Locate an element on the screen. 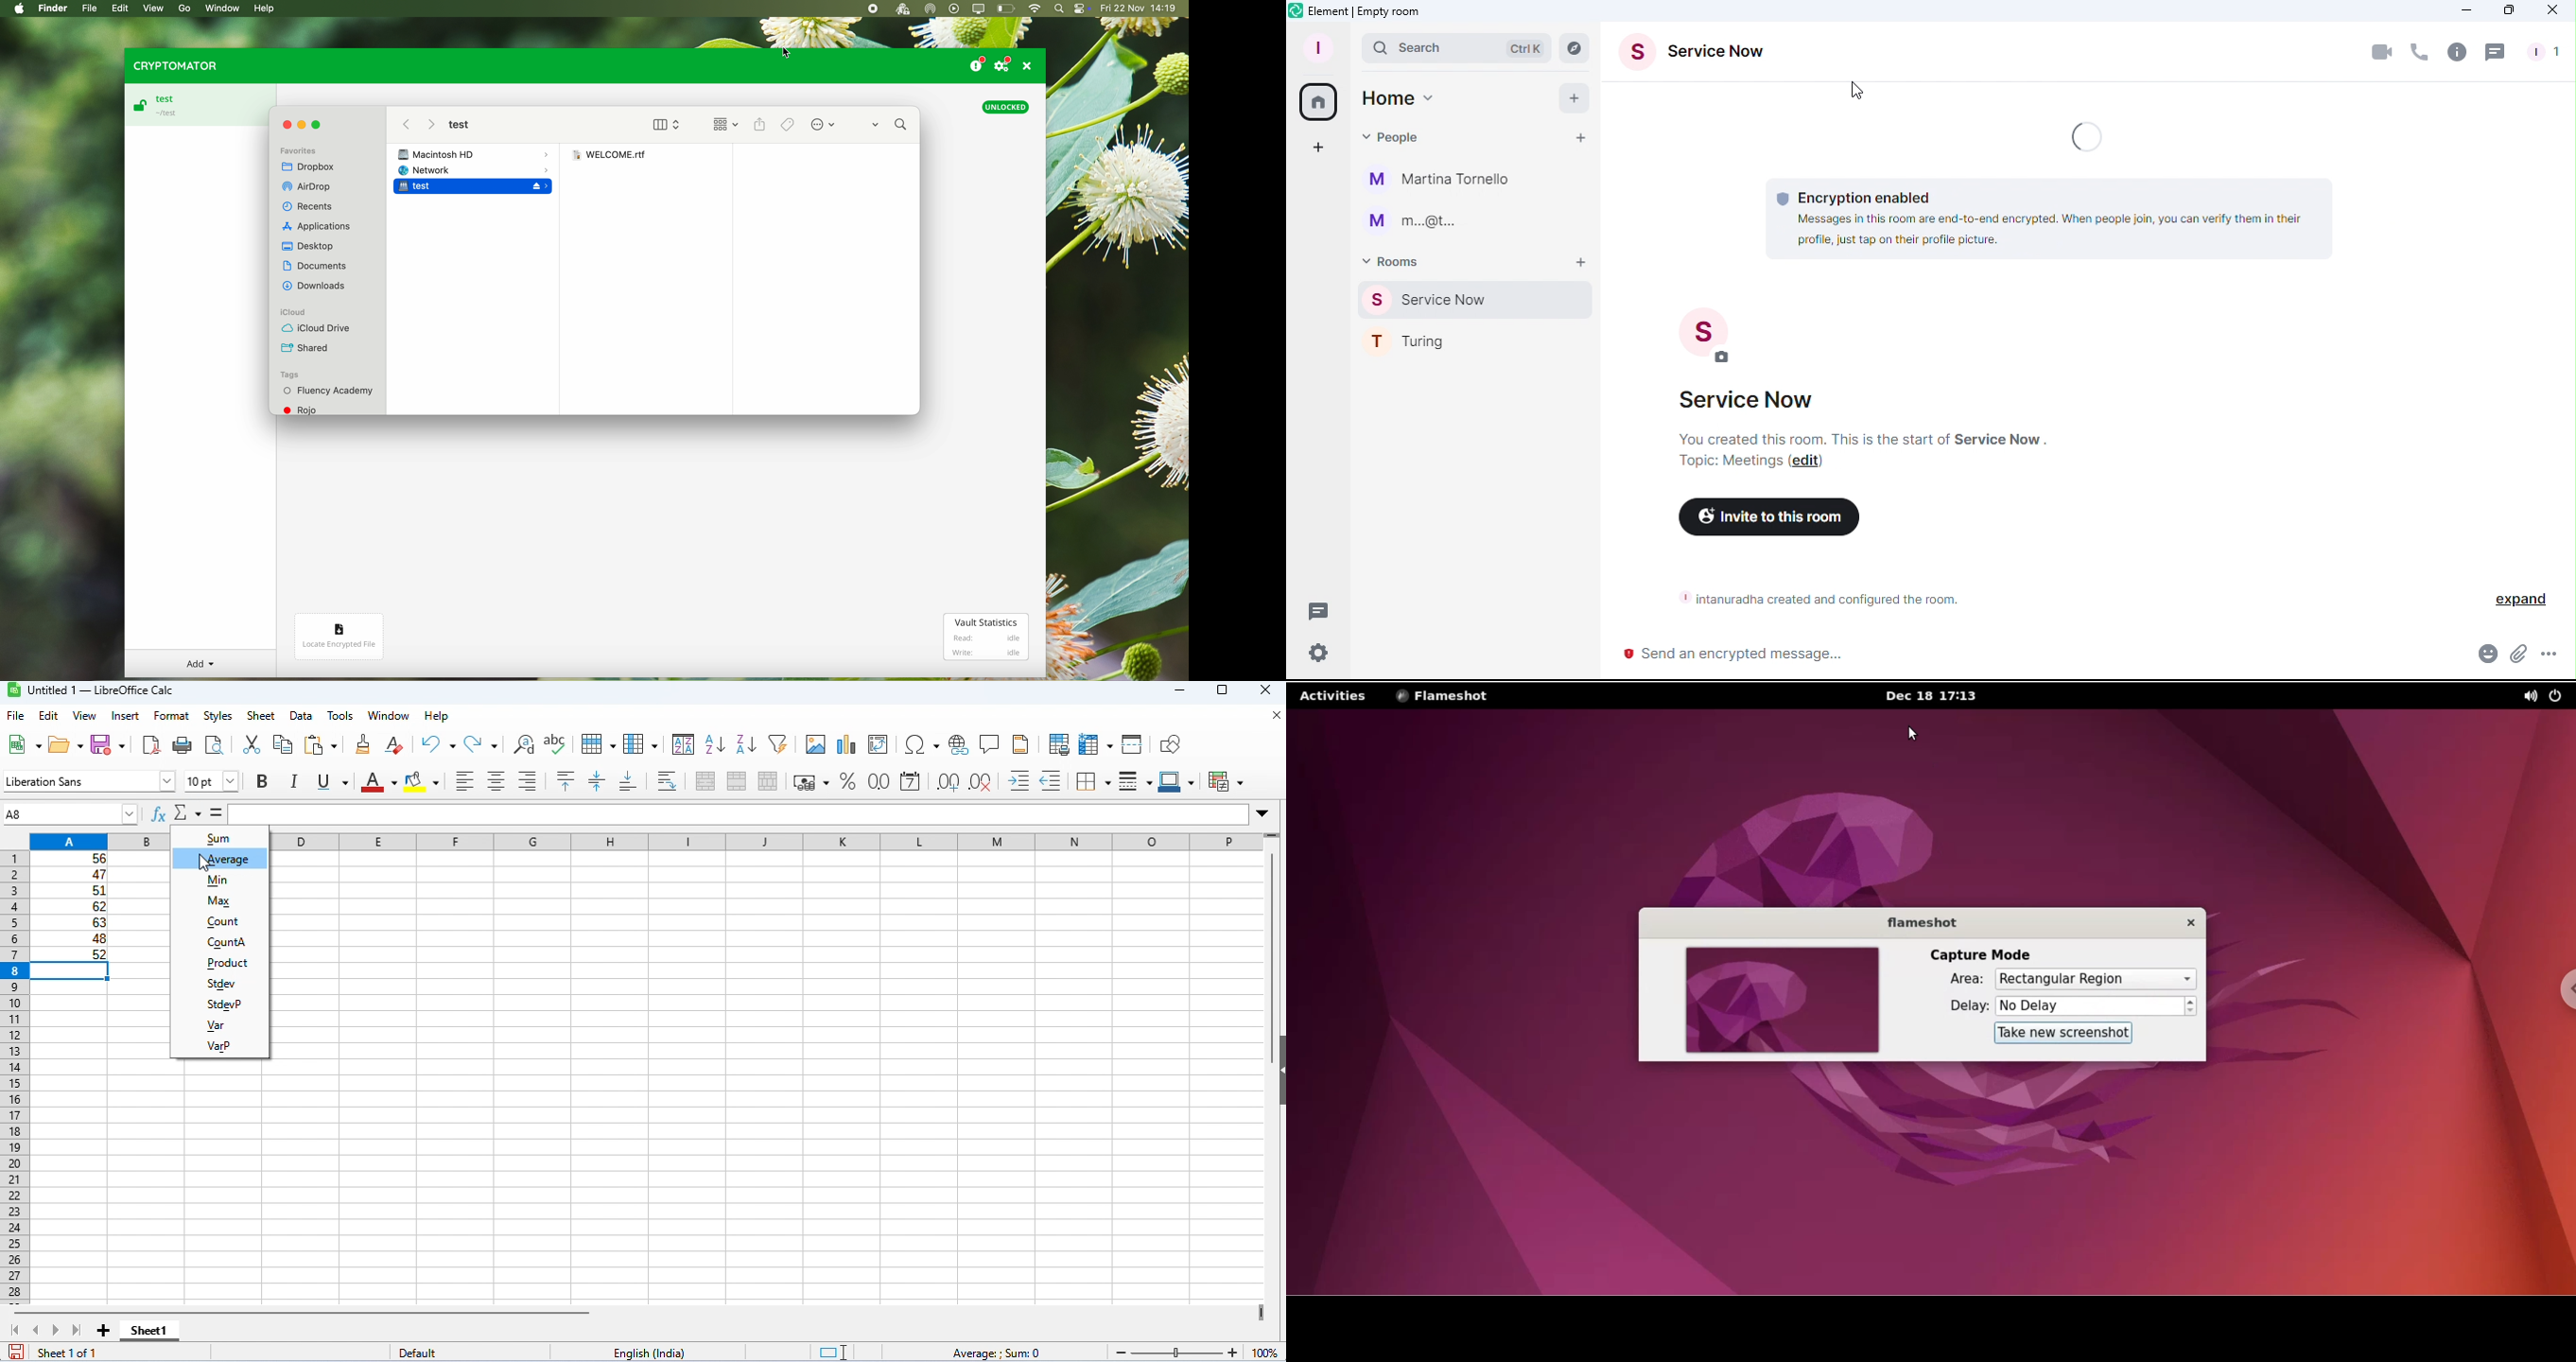  next sheet is located at coordinates (57, 1332).